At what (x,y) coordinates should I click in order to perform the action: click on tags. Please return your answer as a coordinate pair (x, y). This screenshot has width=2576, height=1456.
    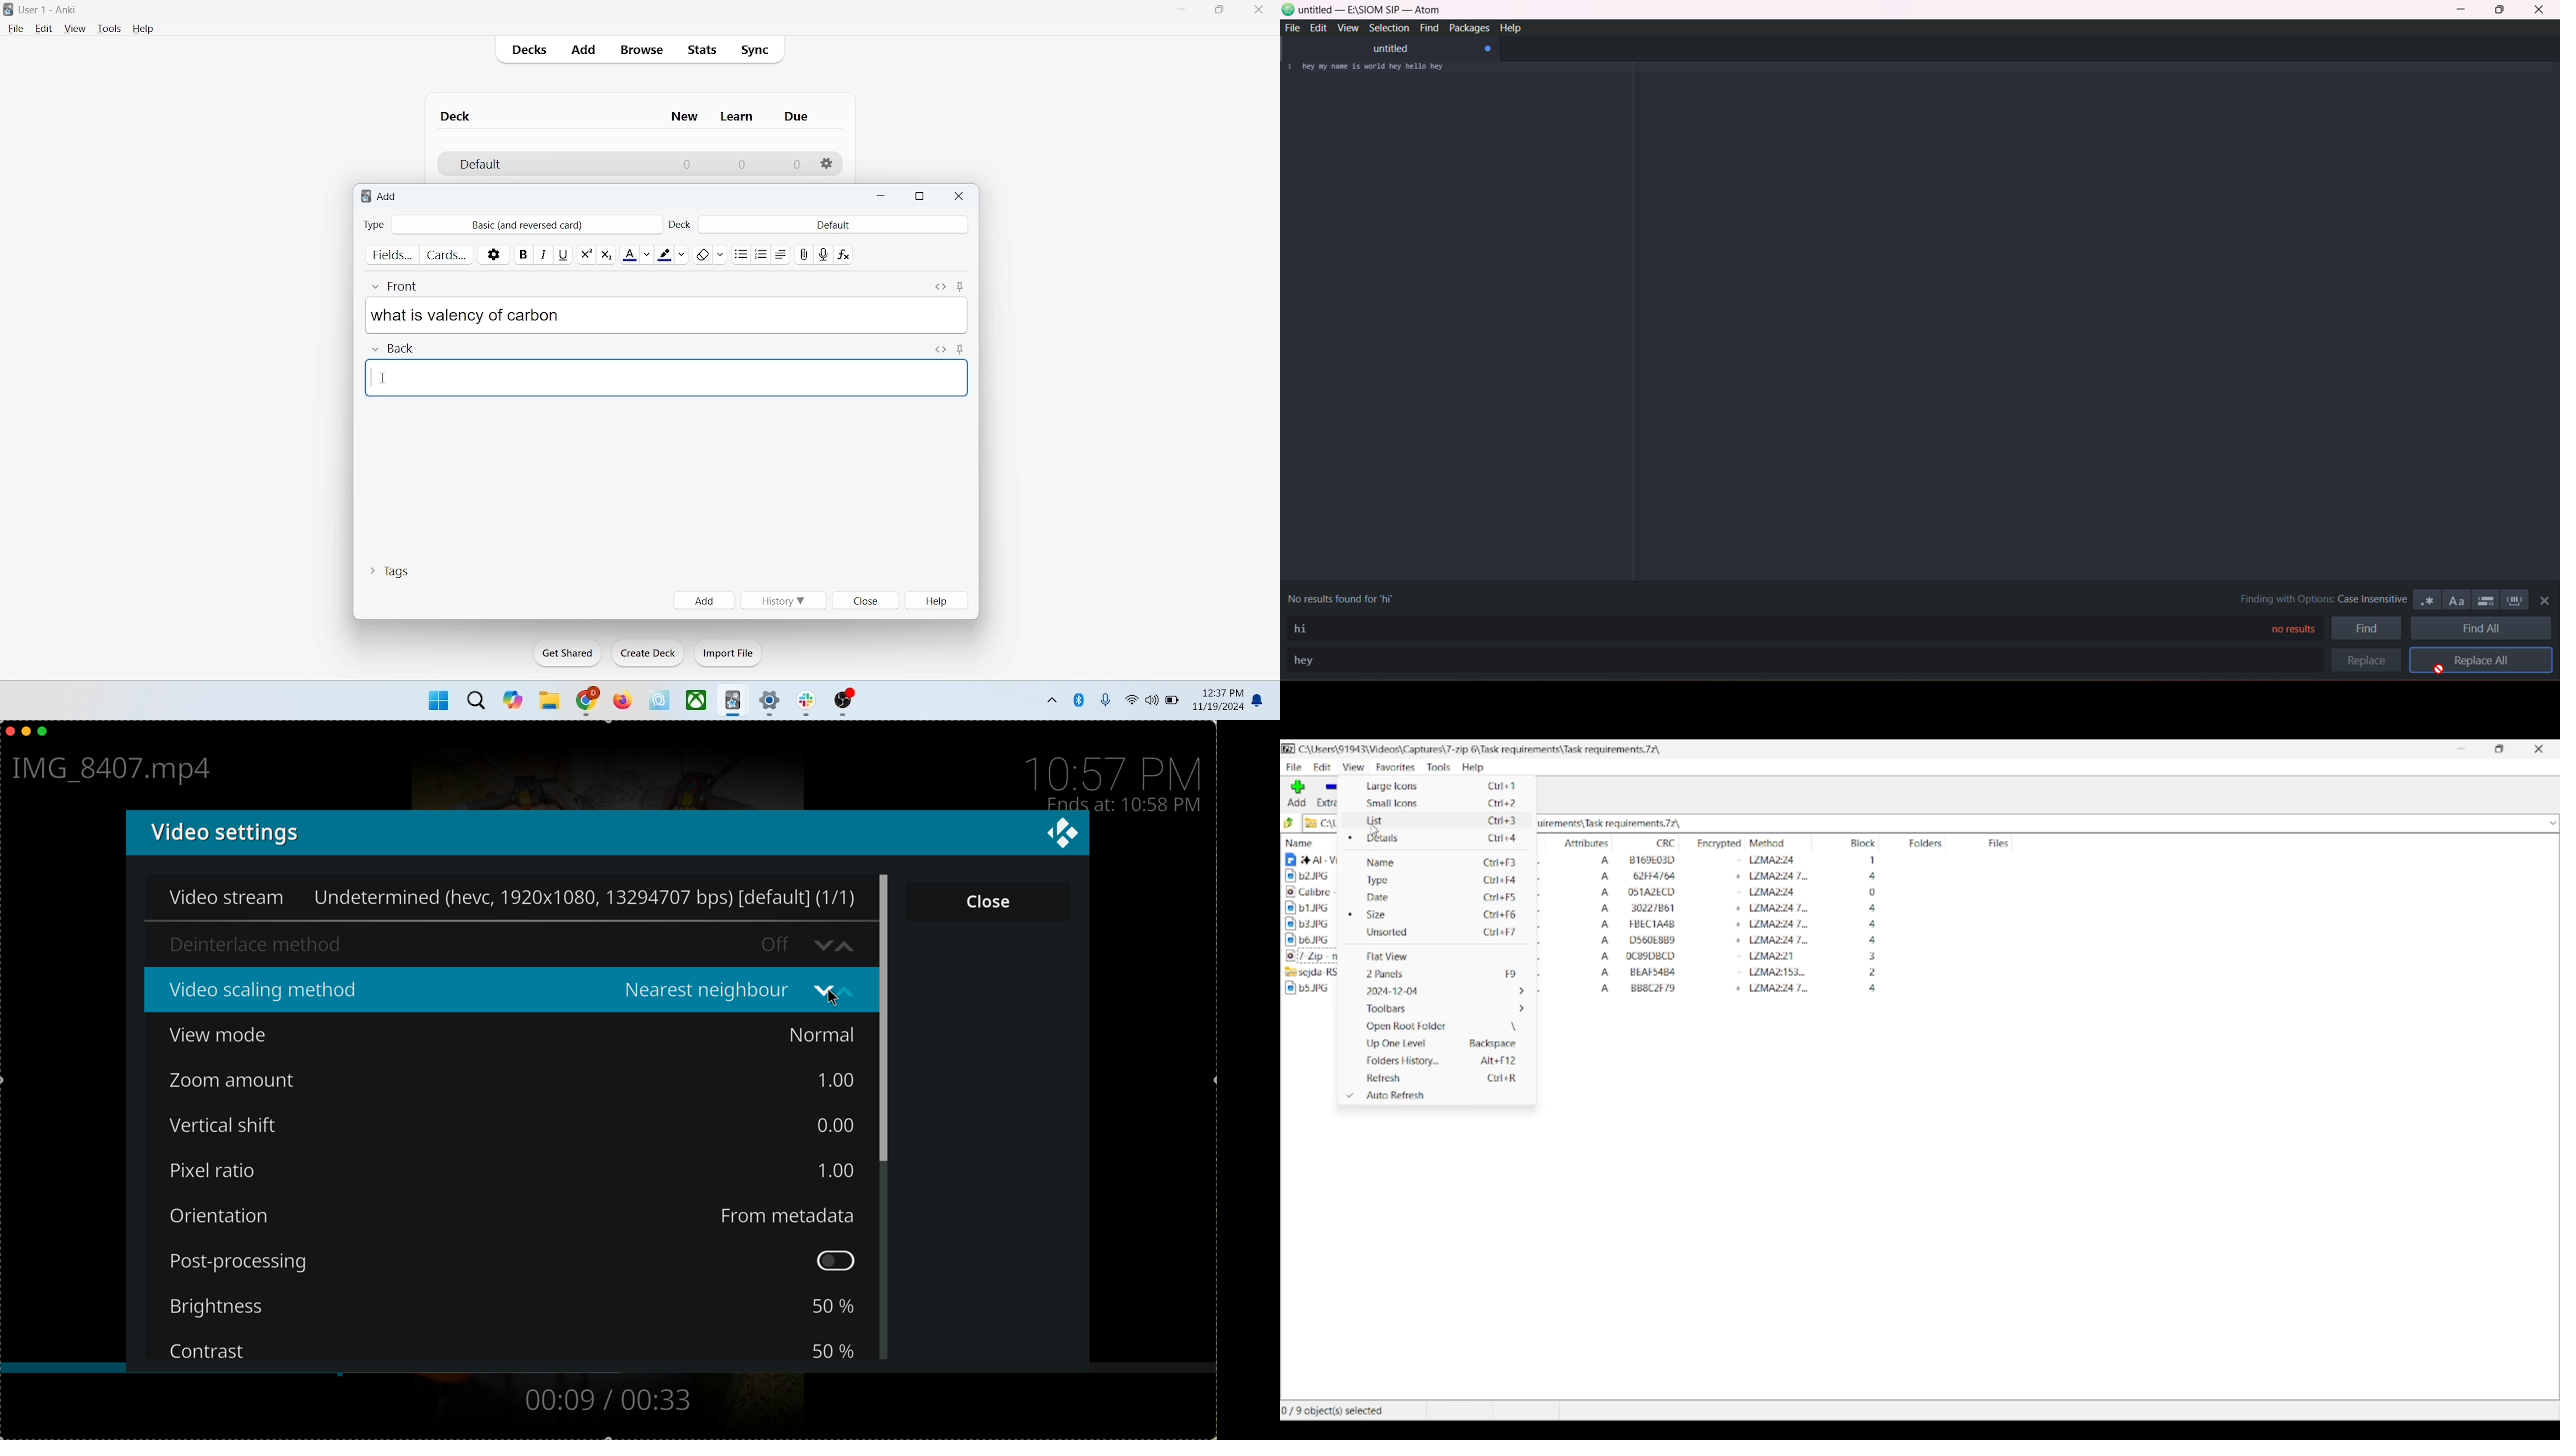
    Looking at the image, I should click on (389, 569).